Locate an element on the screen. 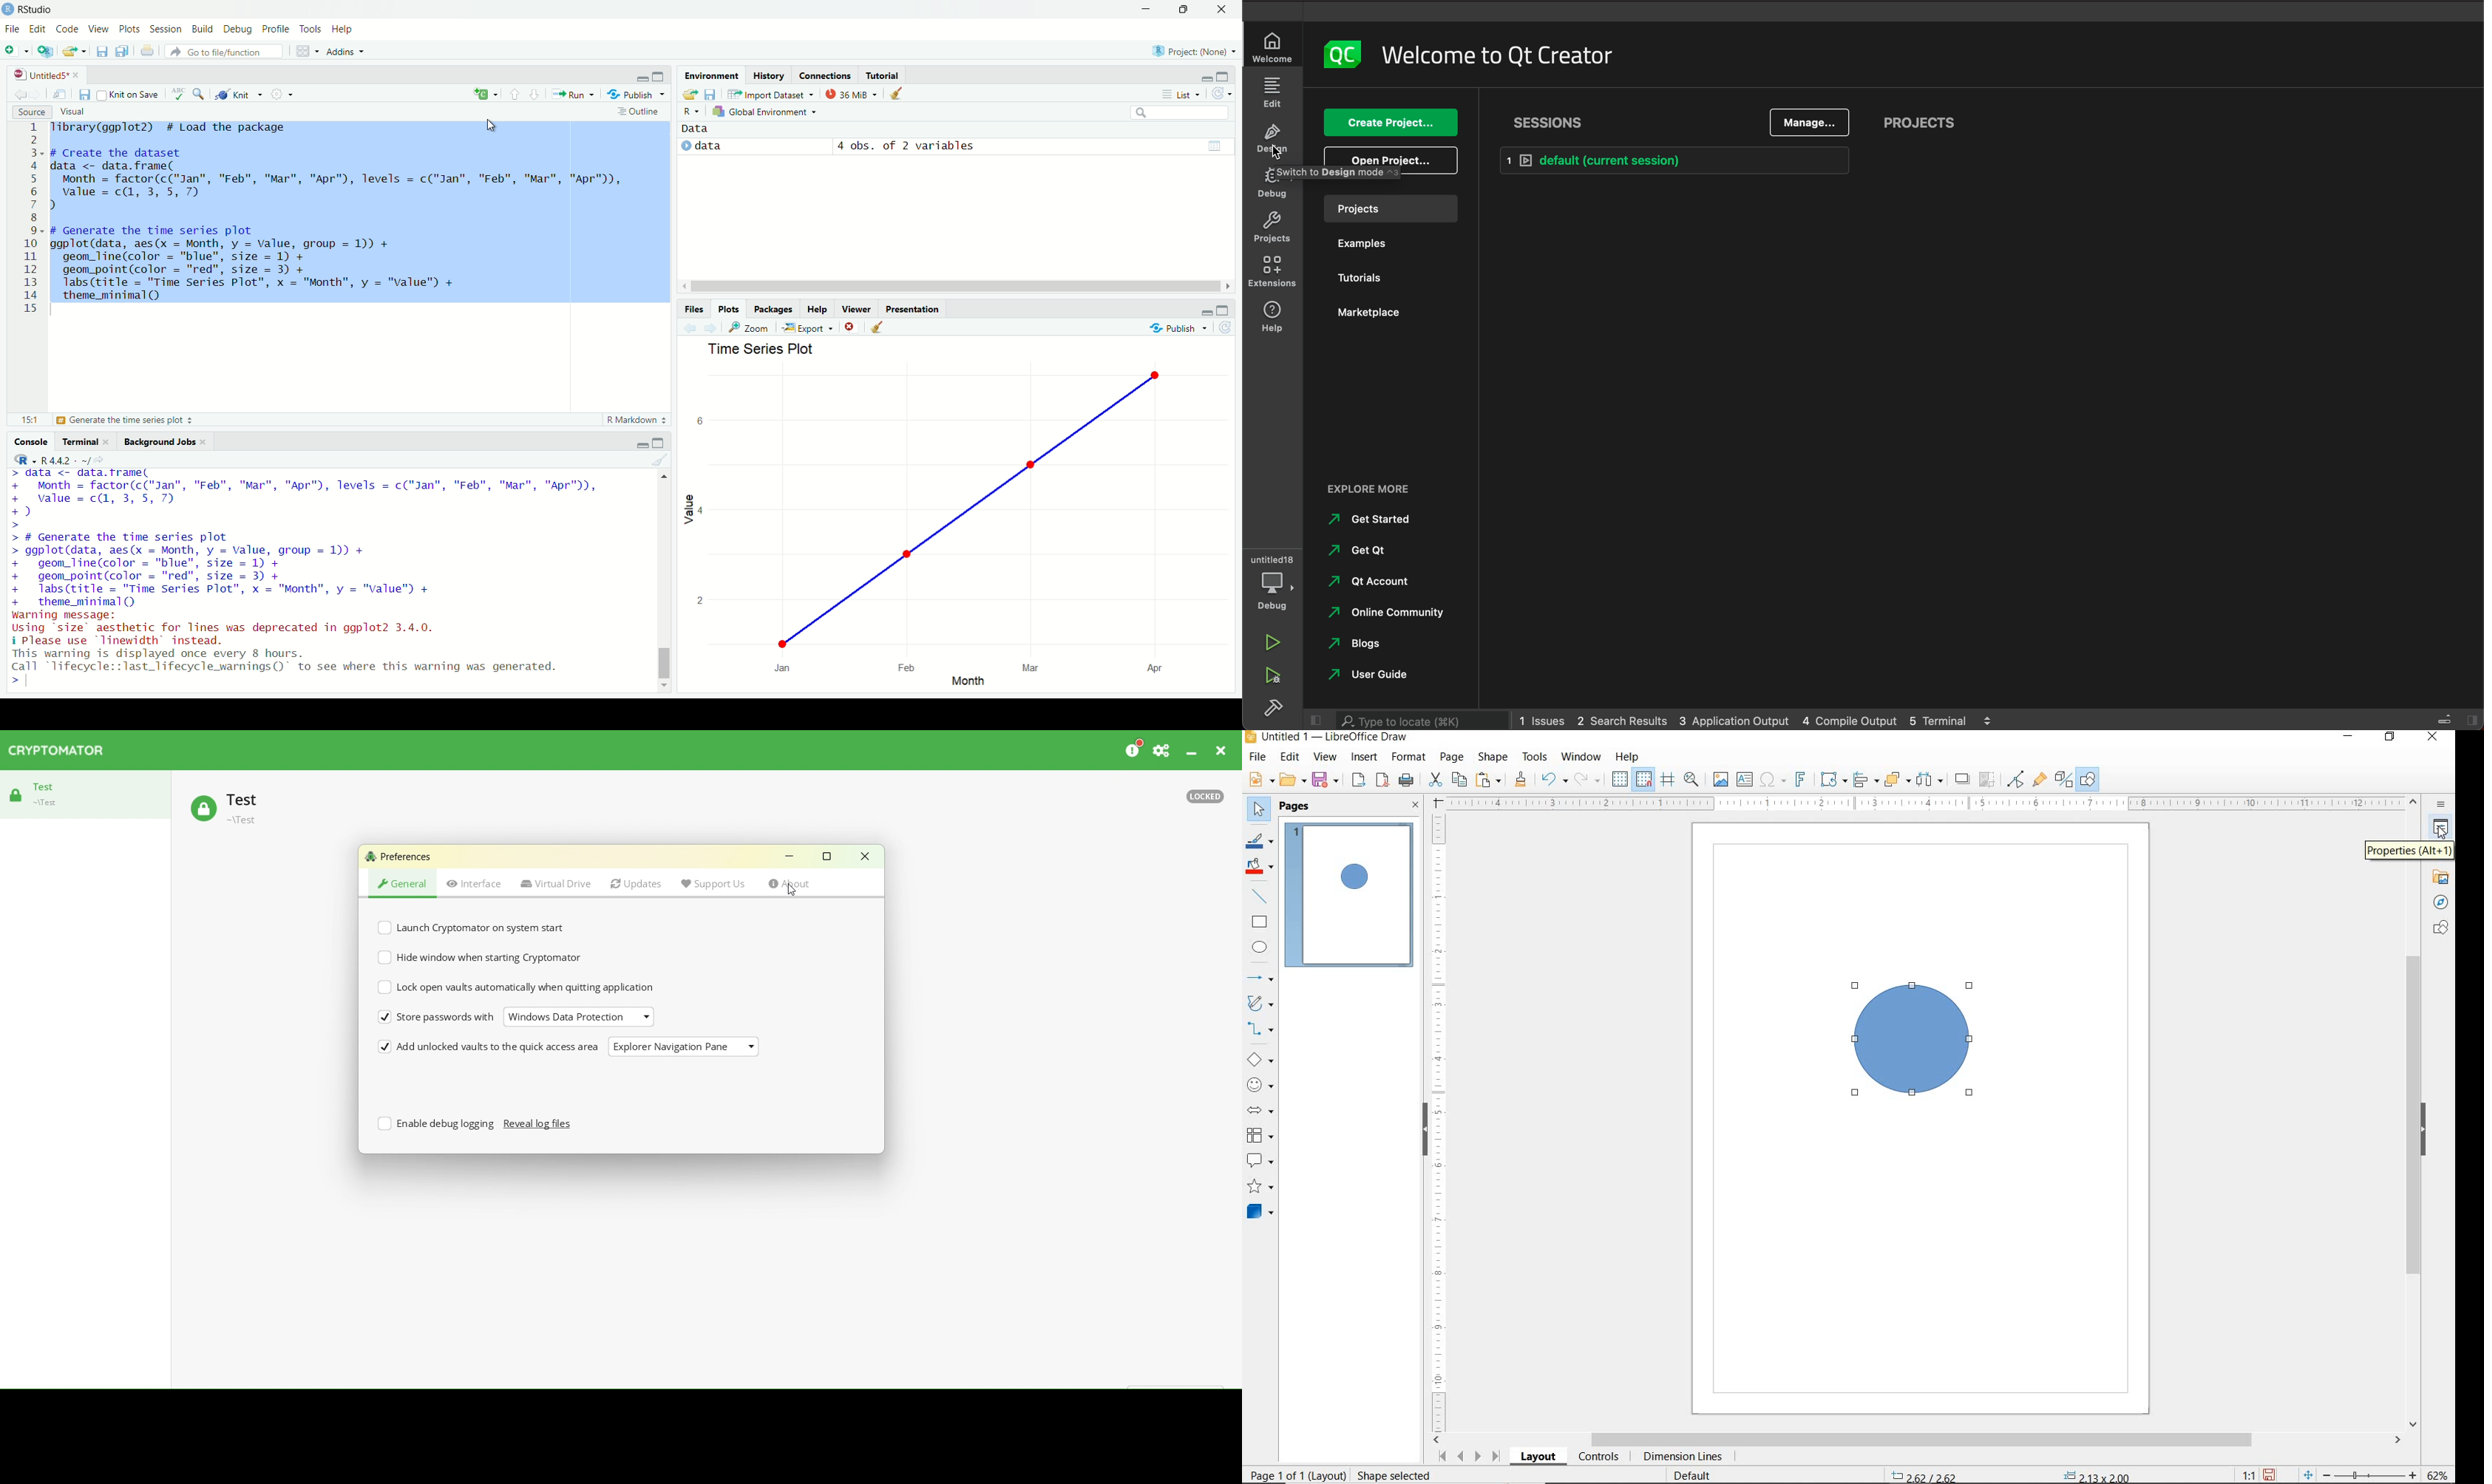 The width and height of the screenshot is (2492, 1484). PASTE is located at coordinates (1491, 779).